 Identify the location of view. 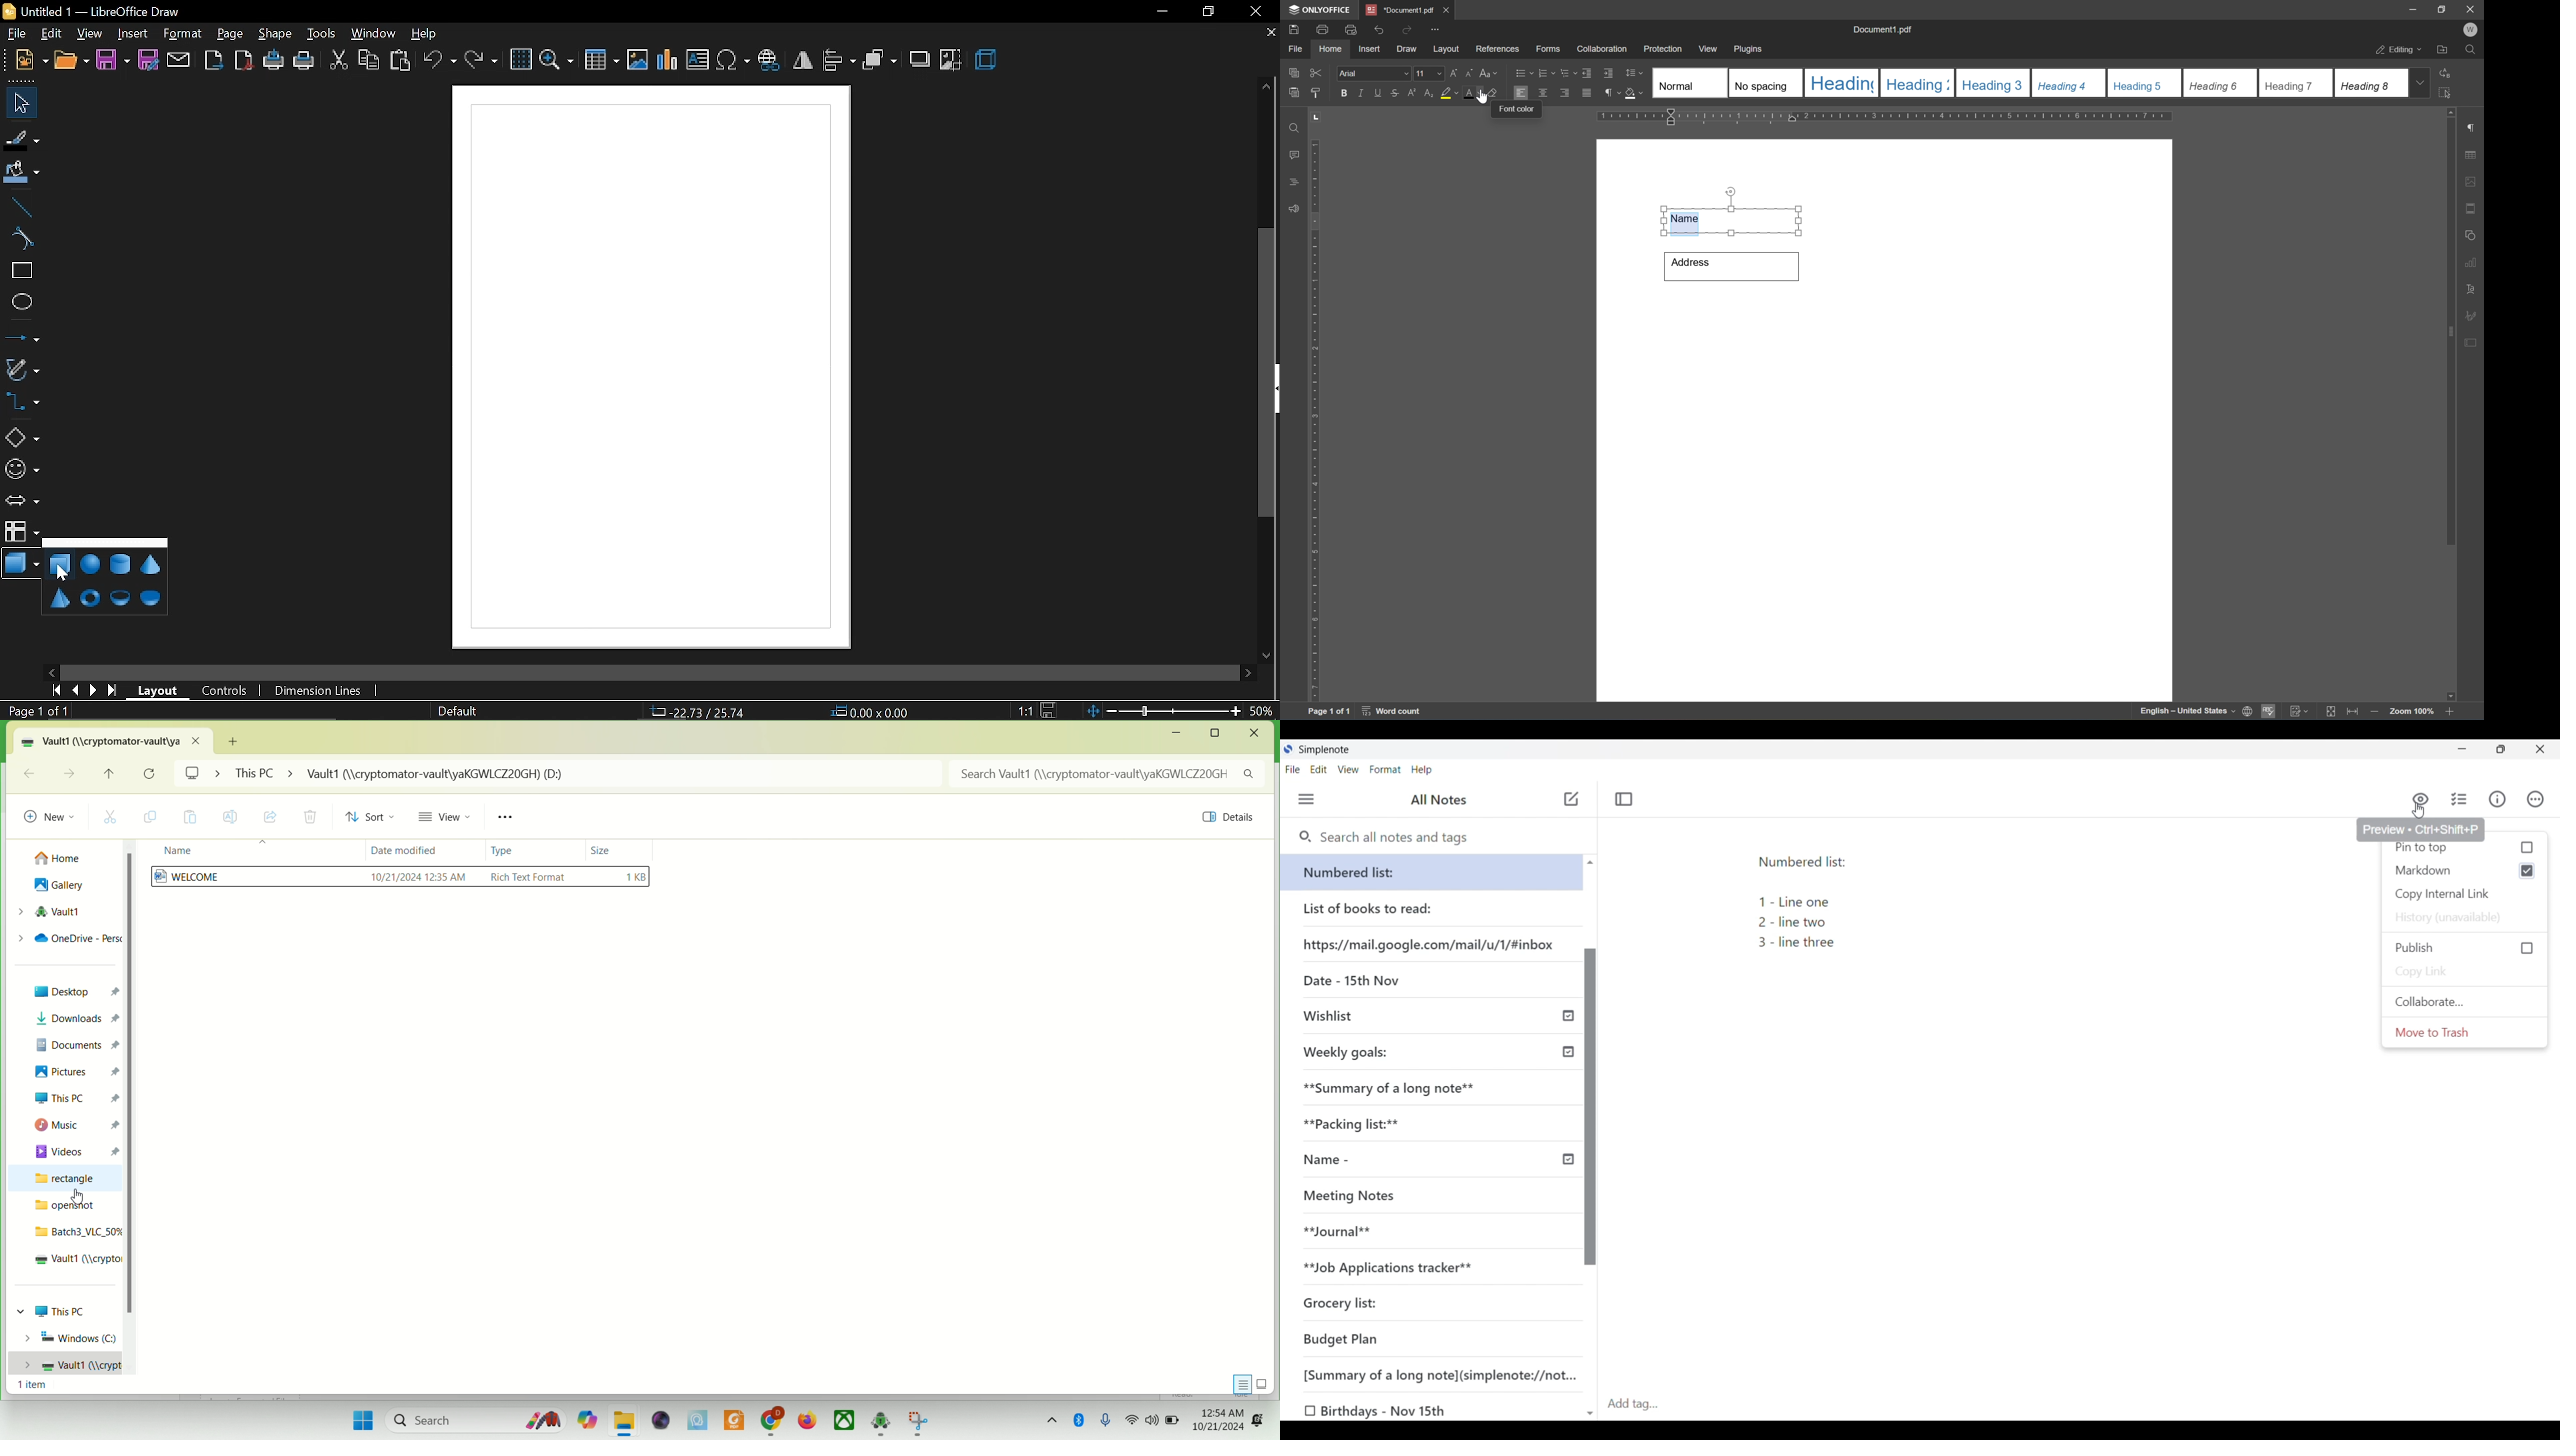
(91, 34).